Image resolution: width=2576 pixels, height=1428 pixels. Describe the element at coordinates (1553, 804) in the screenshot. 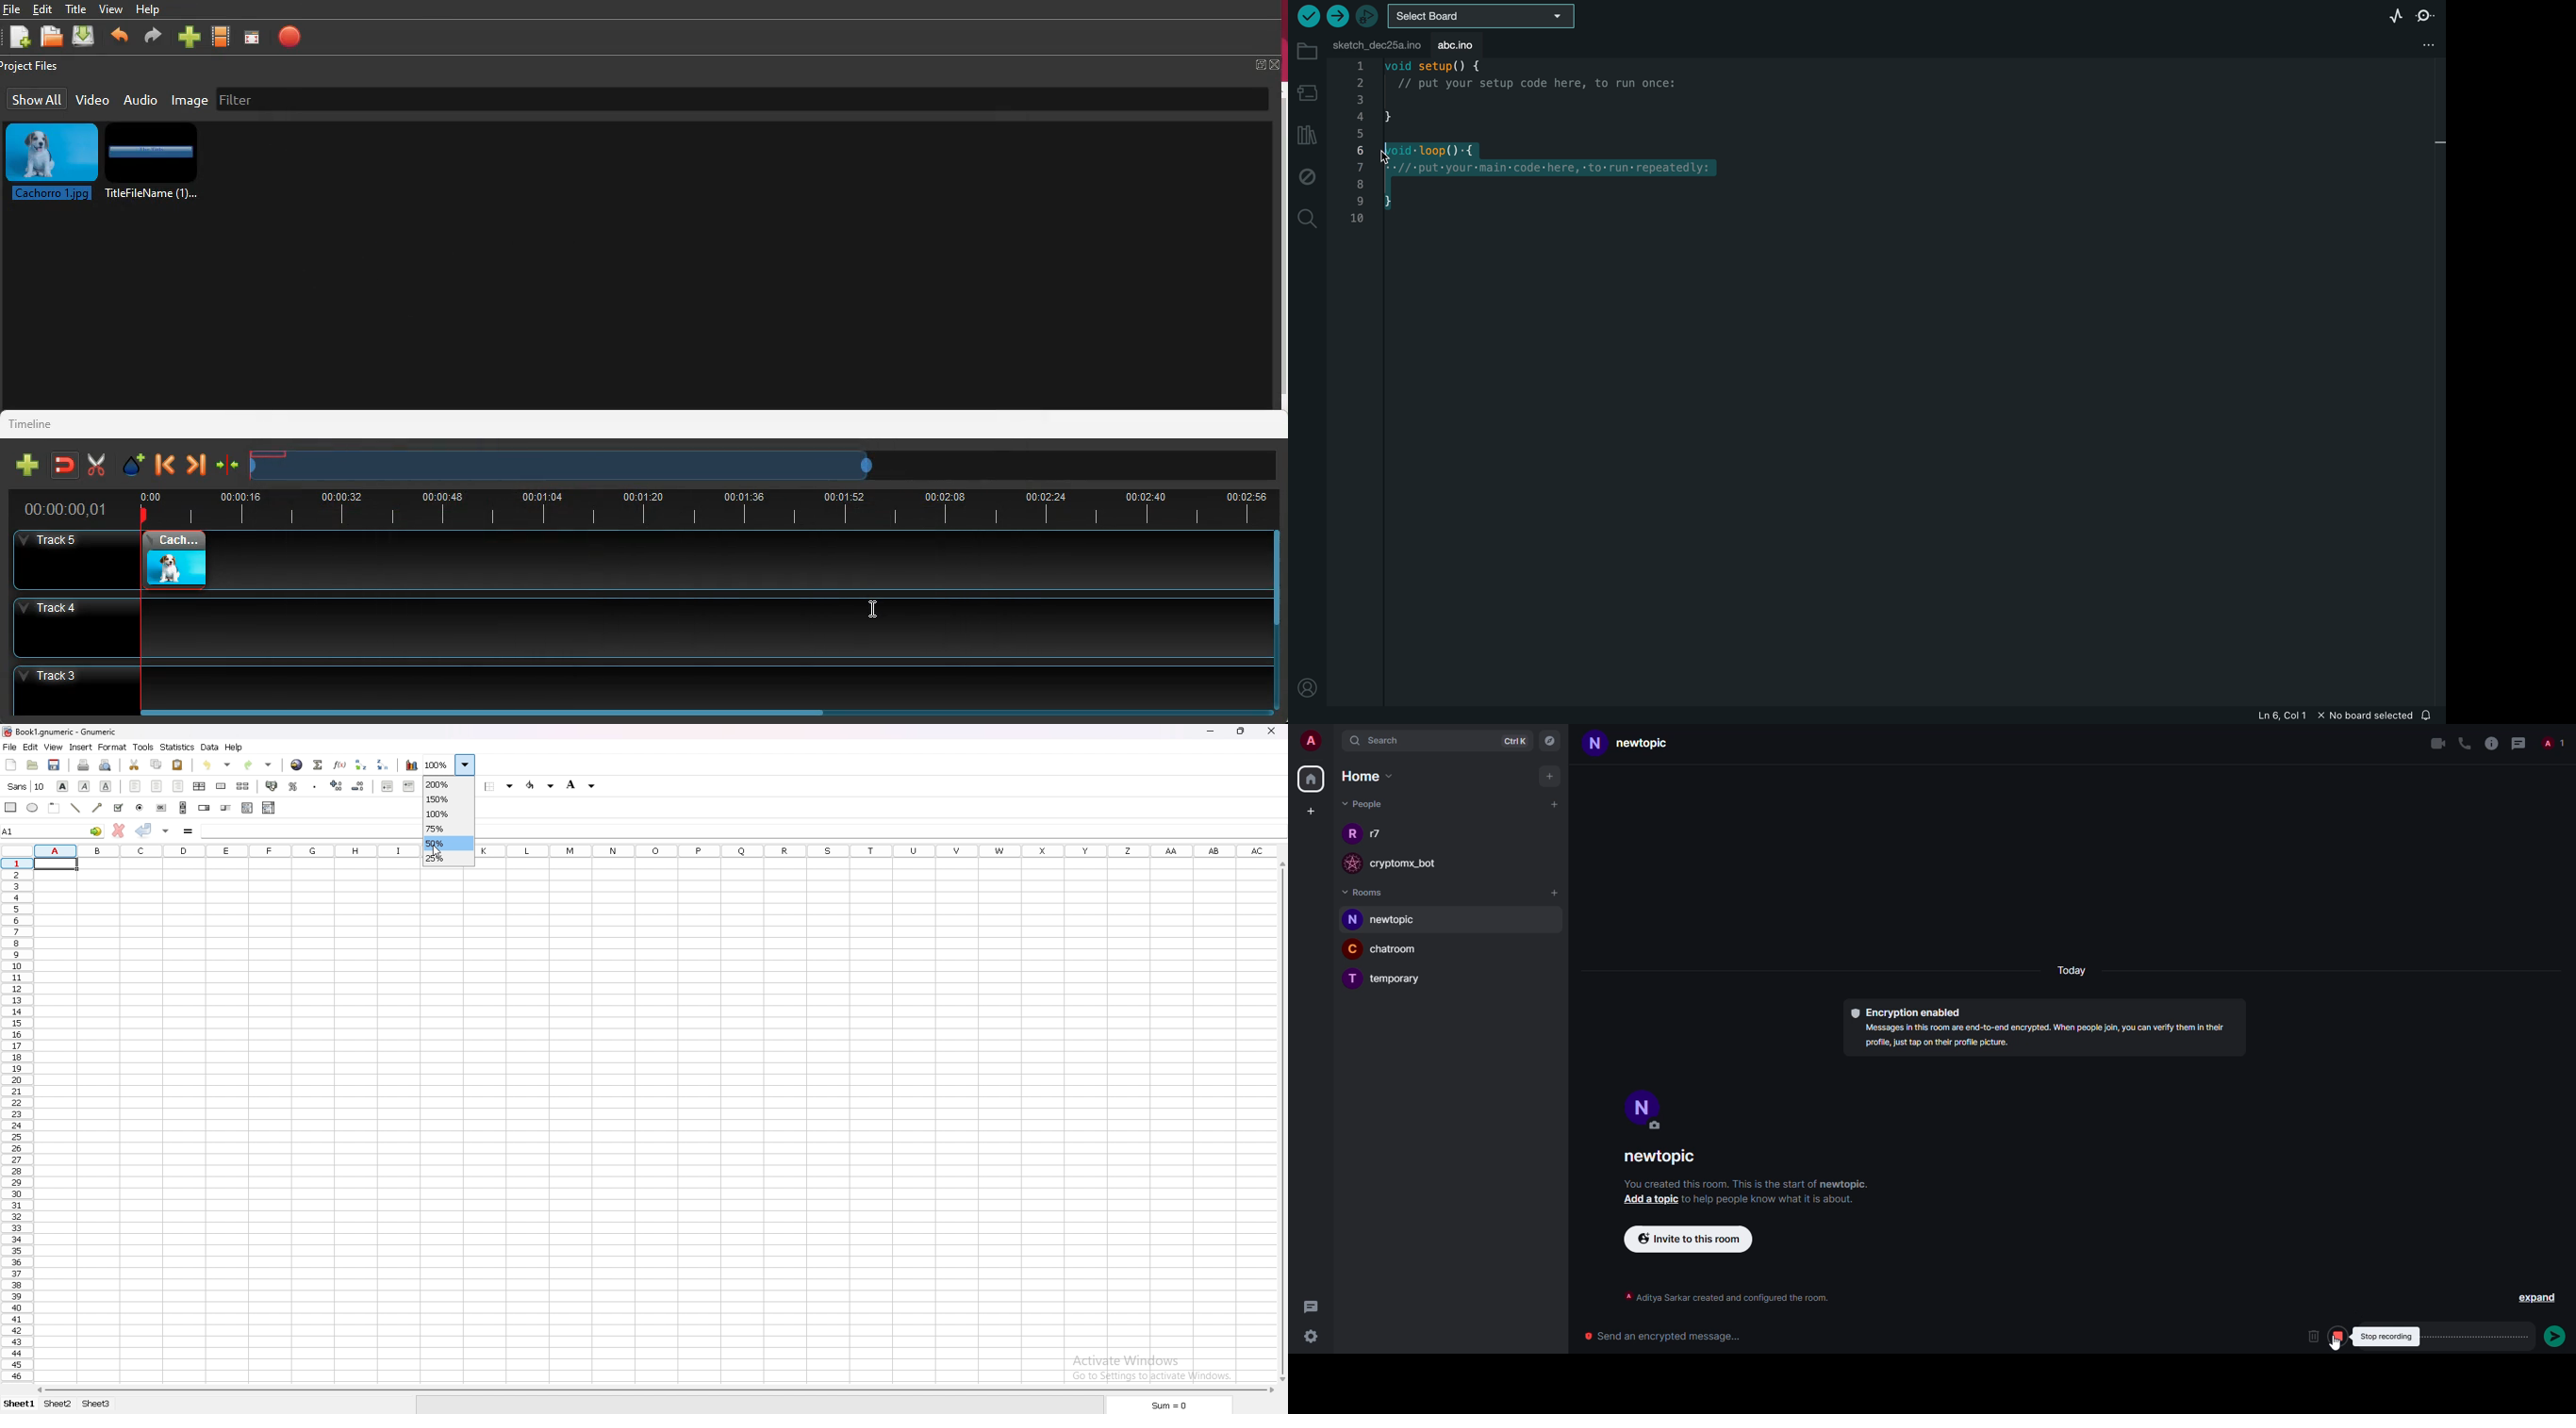

I see `start chat` at that location.